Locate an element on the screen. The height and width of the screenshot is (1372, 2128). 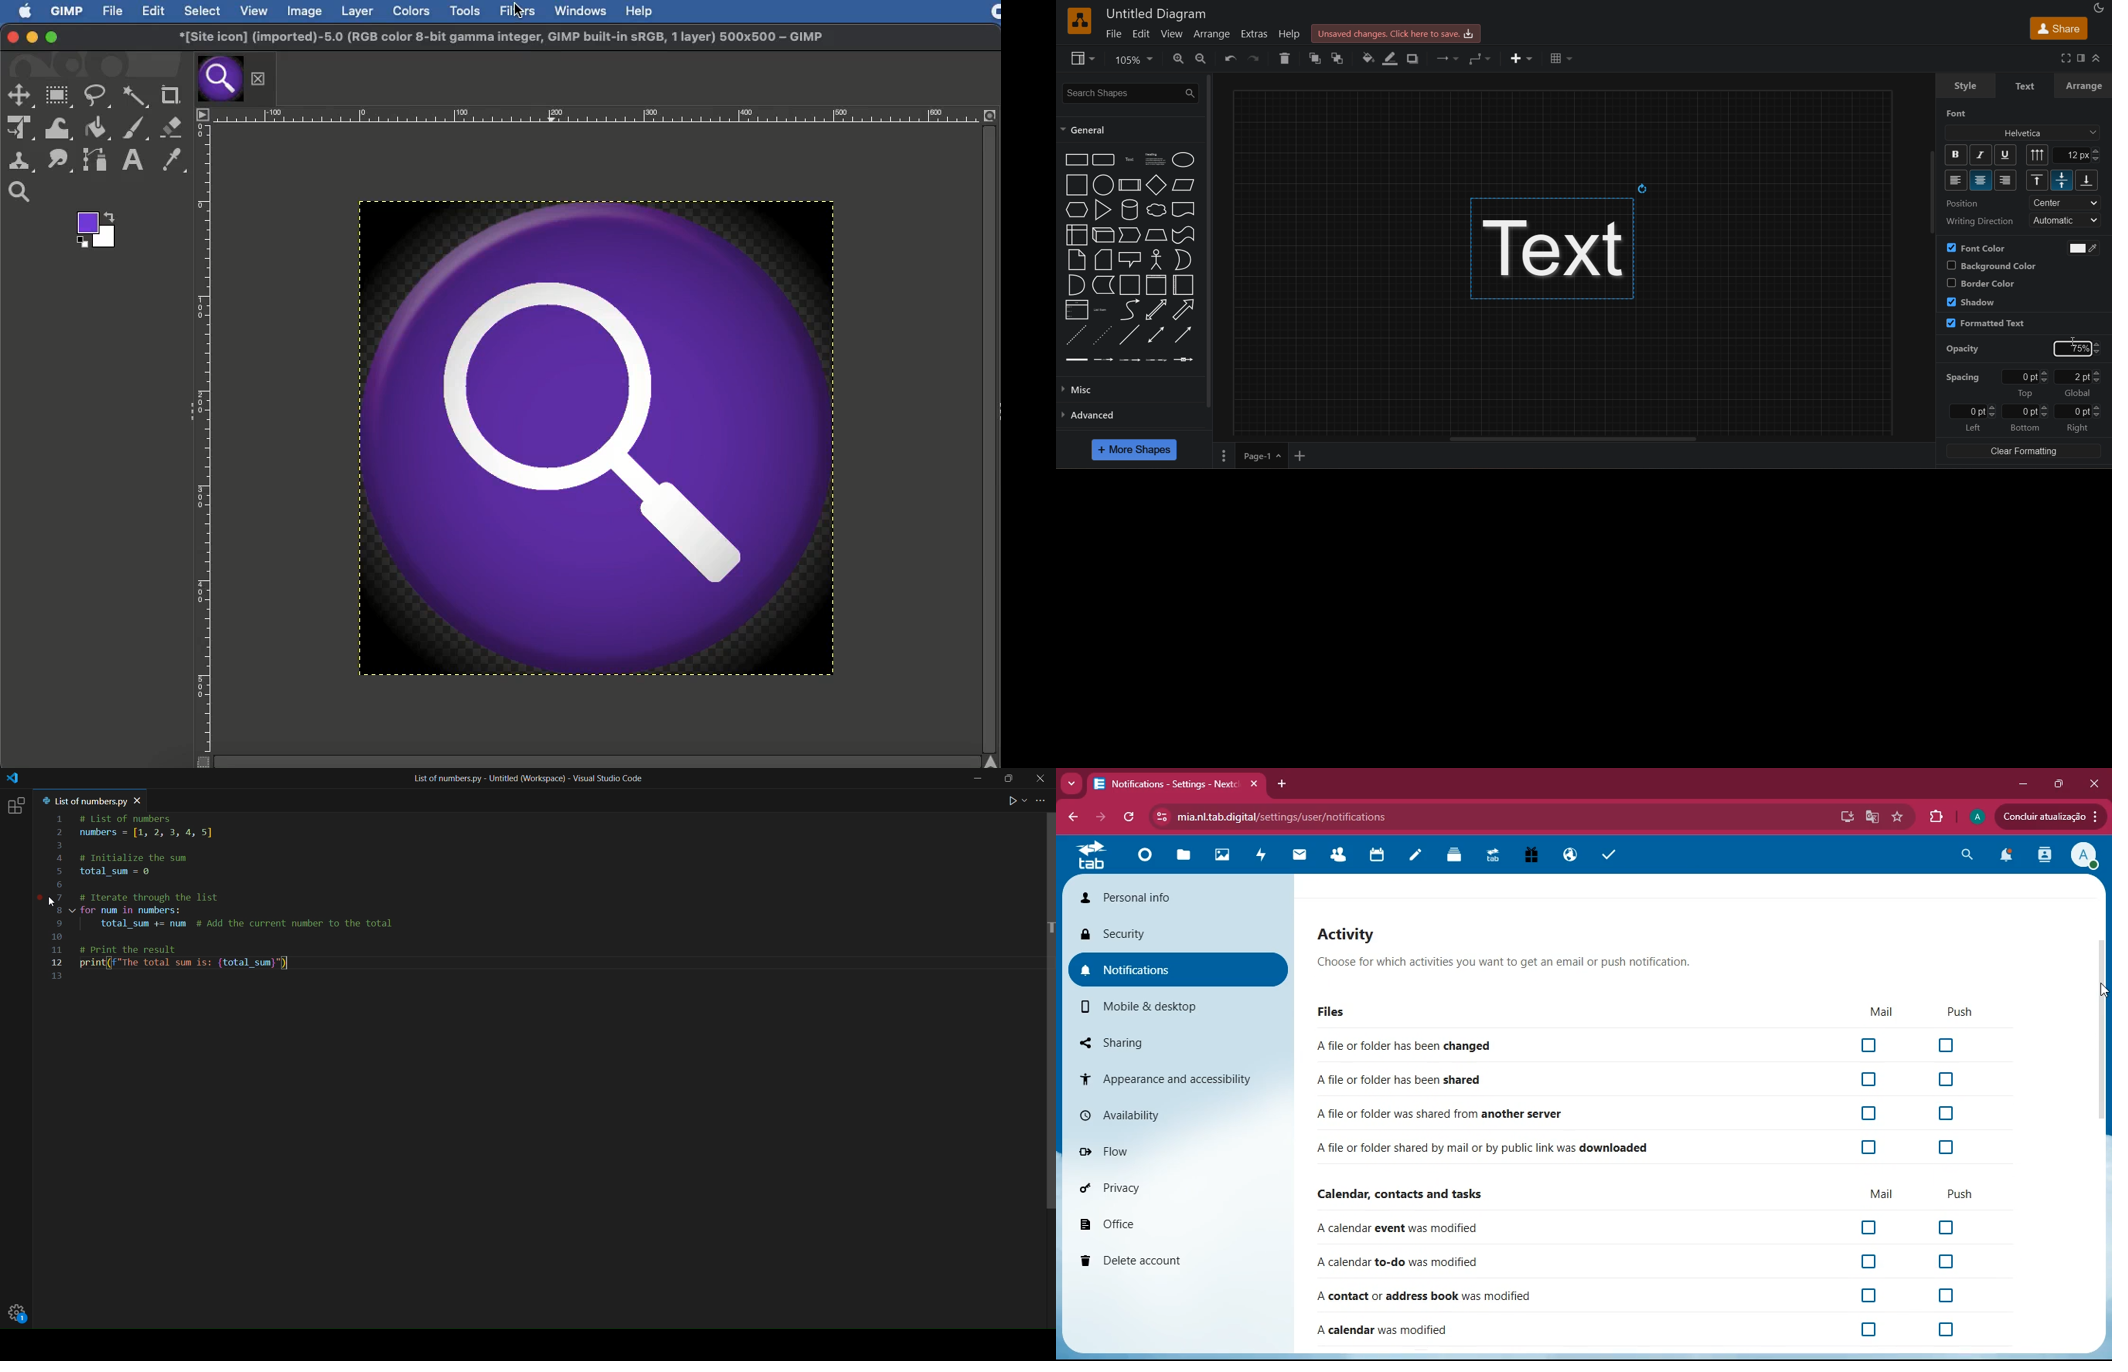
list item is located at coordinates (1101, 310).